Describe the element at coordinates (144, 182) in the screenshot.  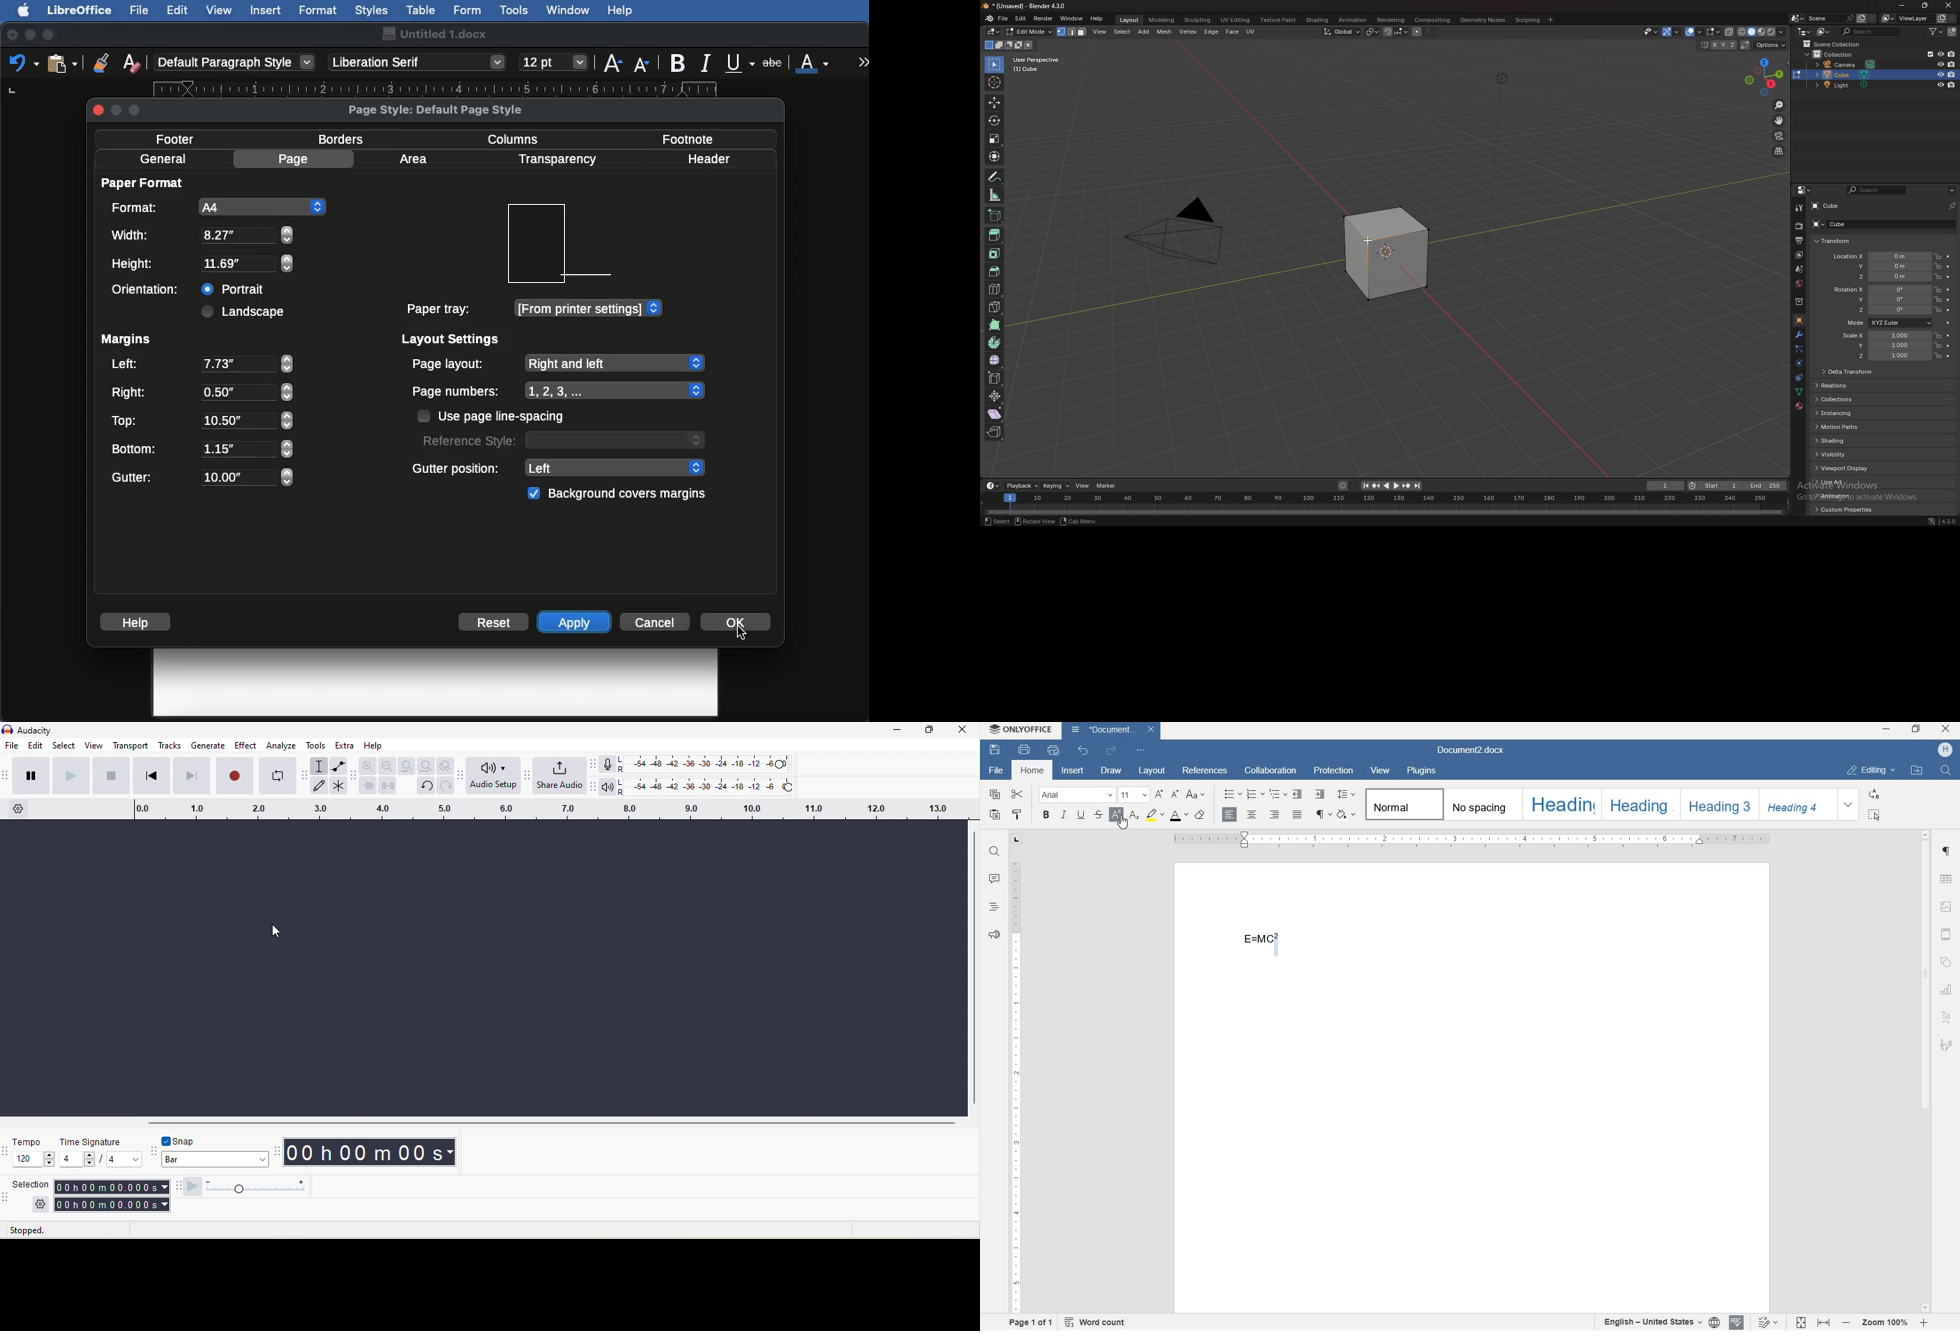
I see `Paper format` at that location.